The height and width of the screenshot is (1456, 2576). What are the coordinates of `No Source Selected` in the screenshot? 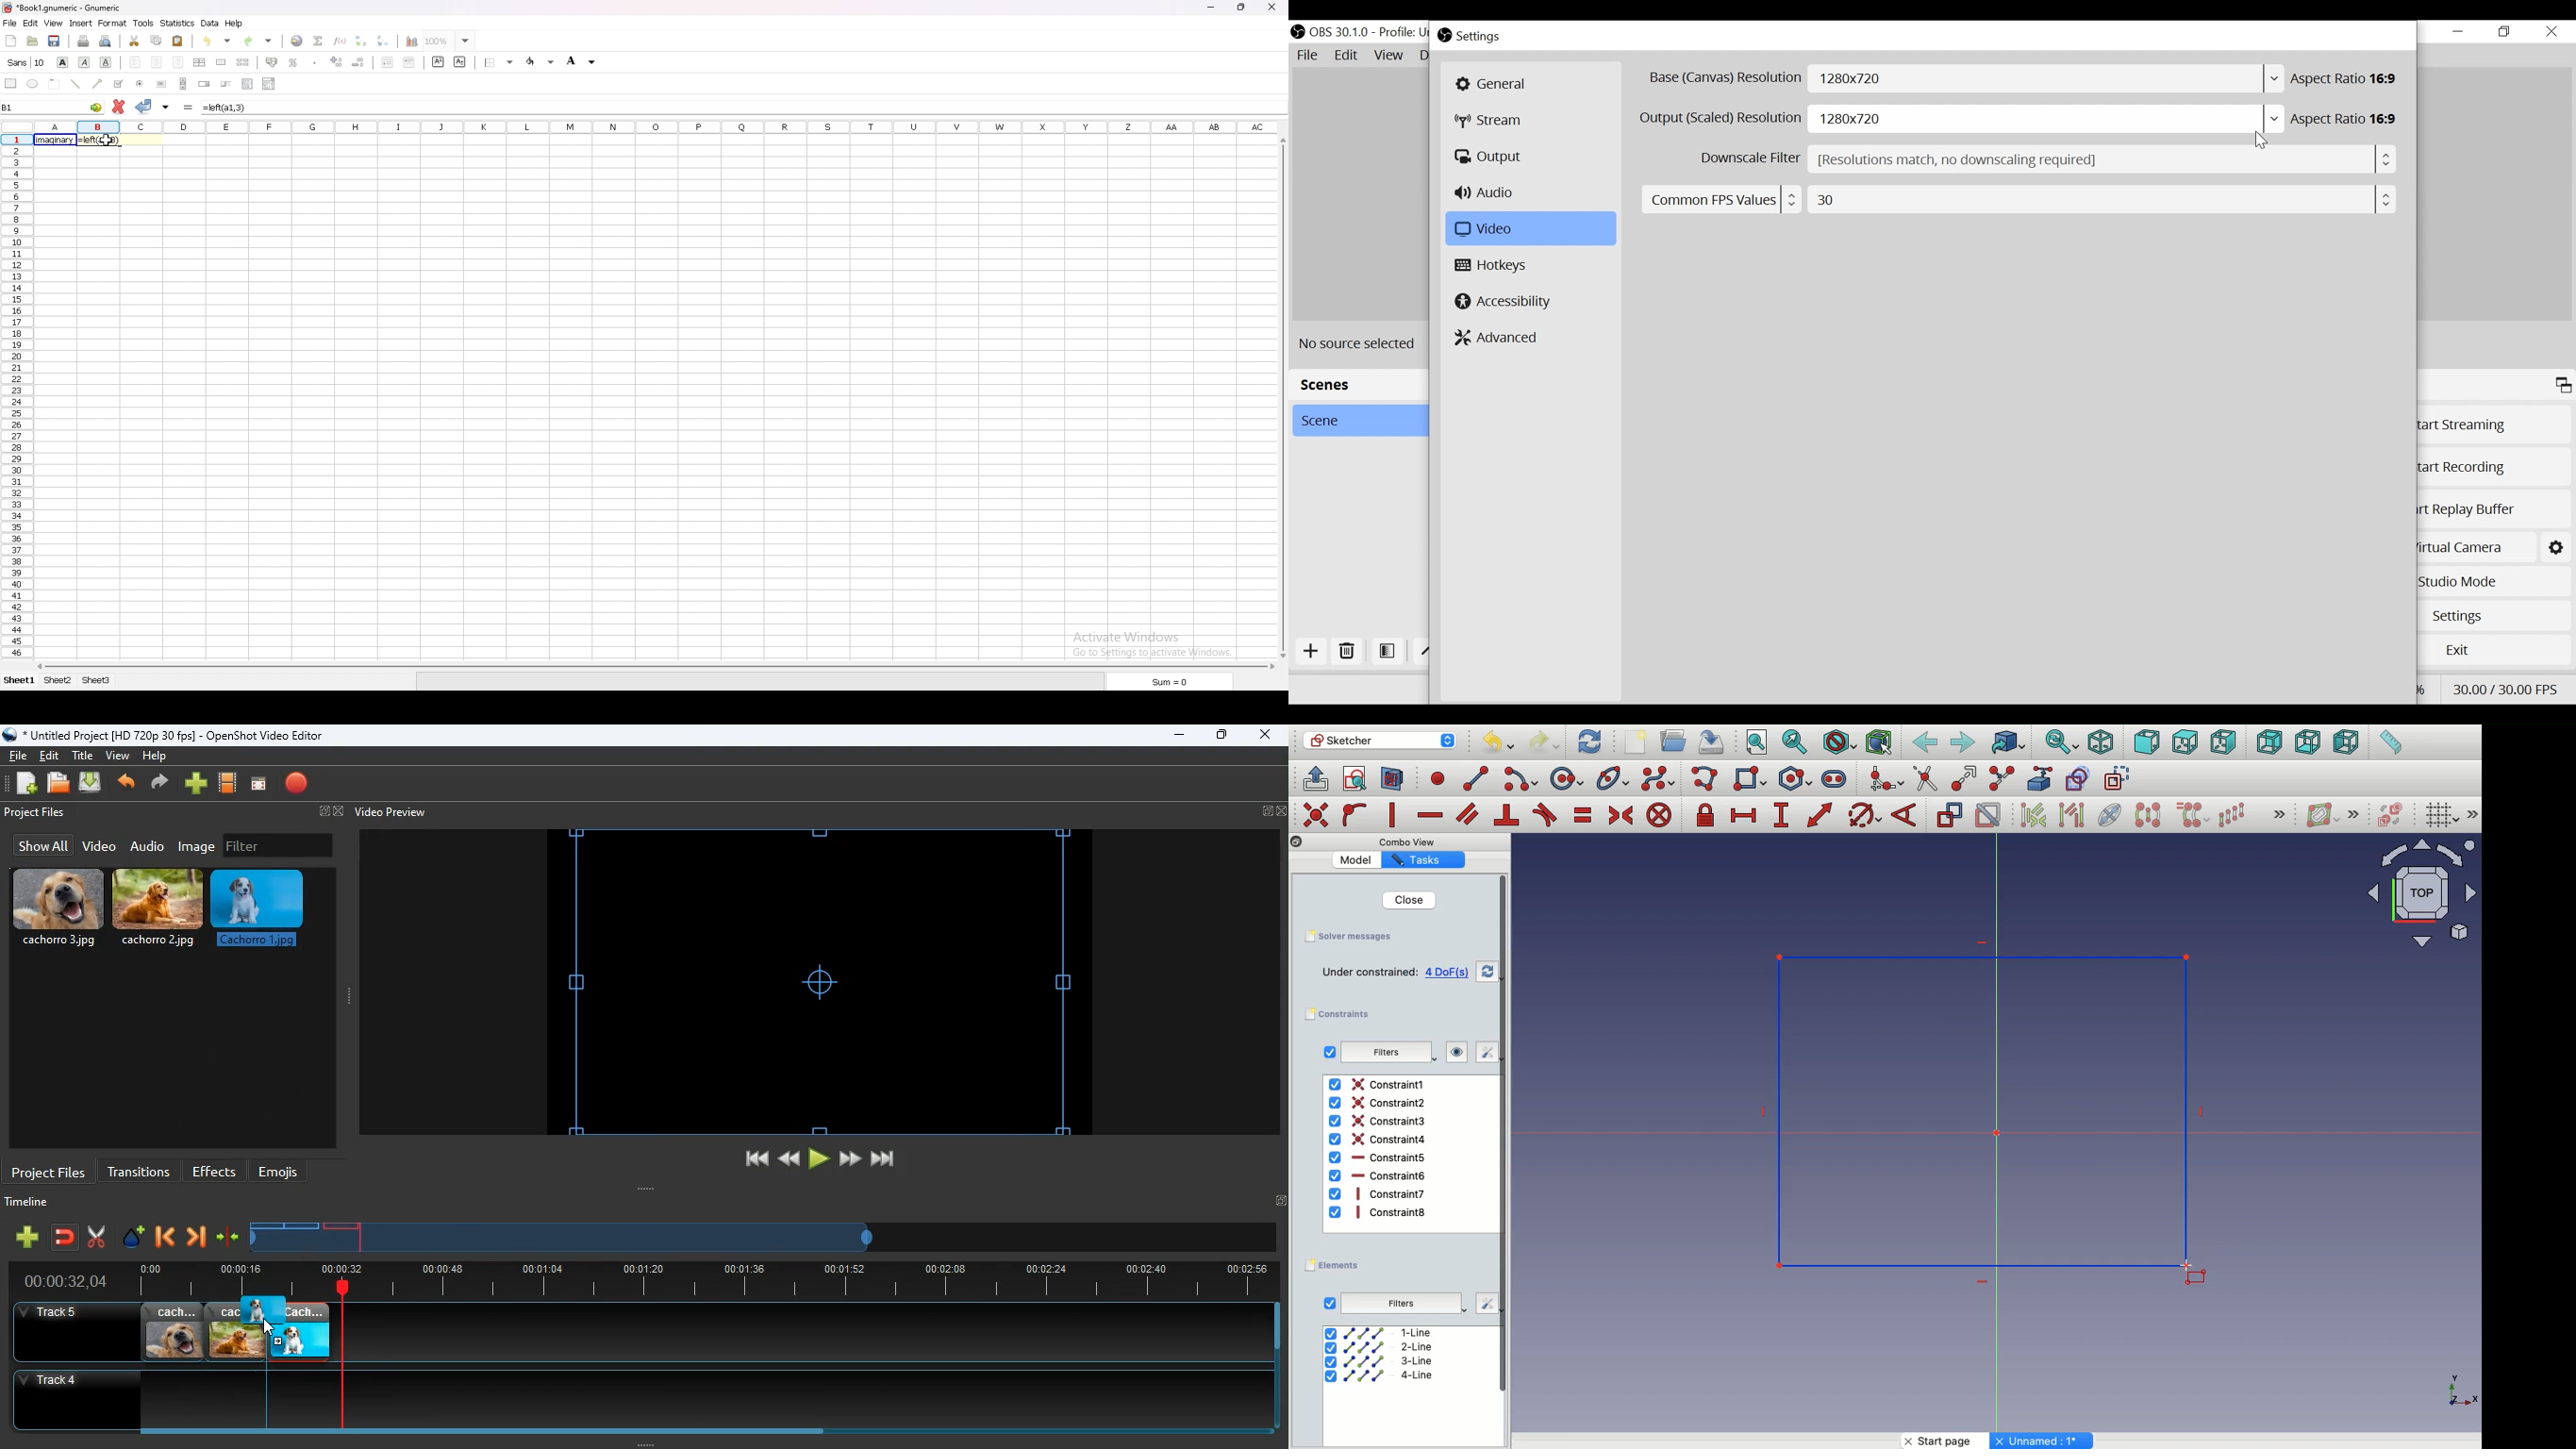 It's located at (1362, 343).